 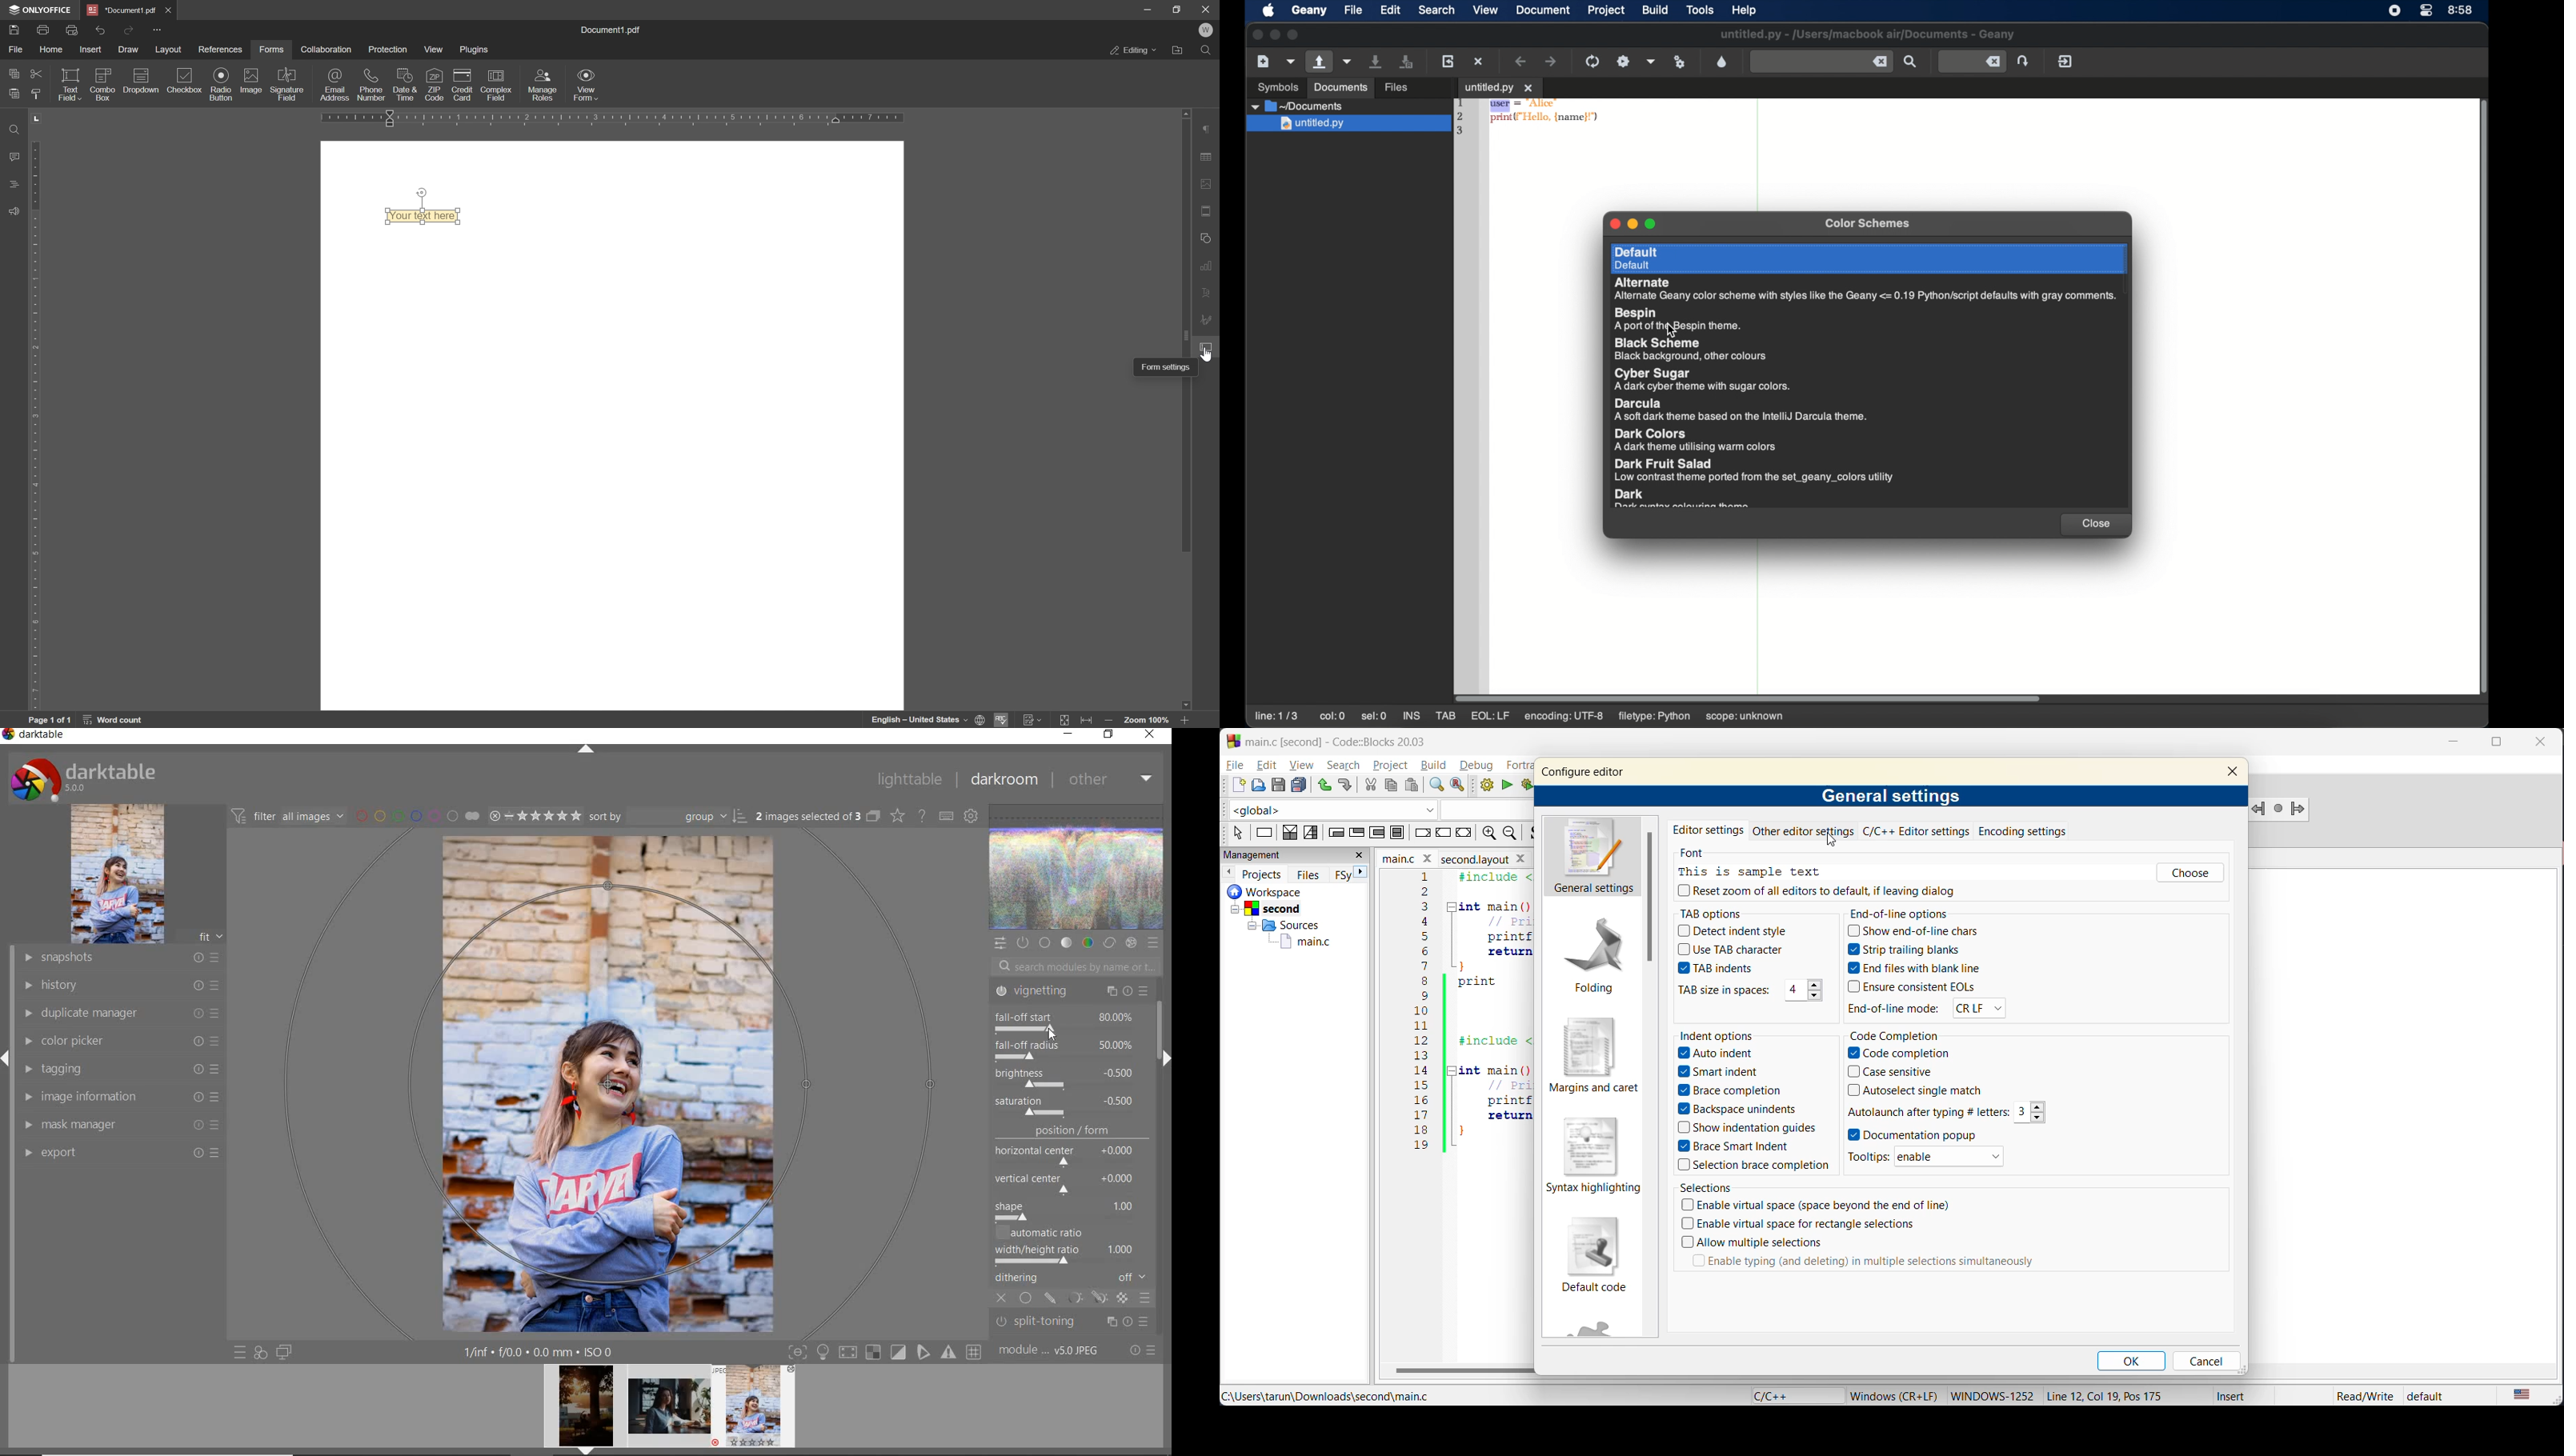 I want to click on lens correction, so click(x=1069, y=1326).